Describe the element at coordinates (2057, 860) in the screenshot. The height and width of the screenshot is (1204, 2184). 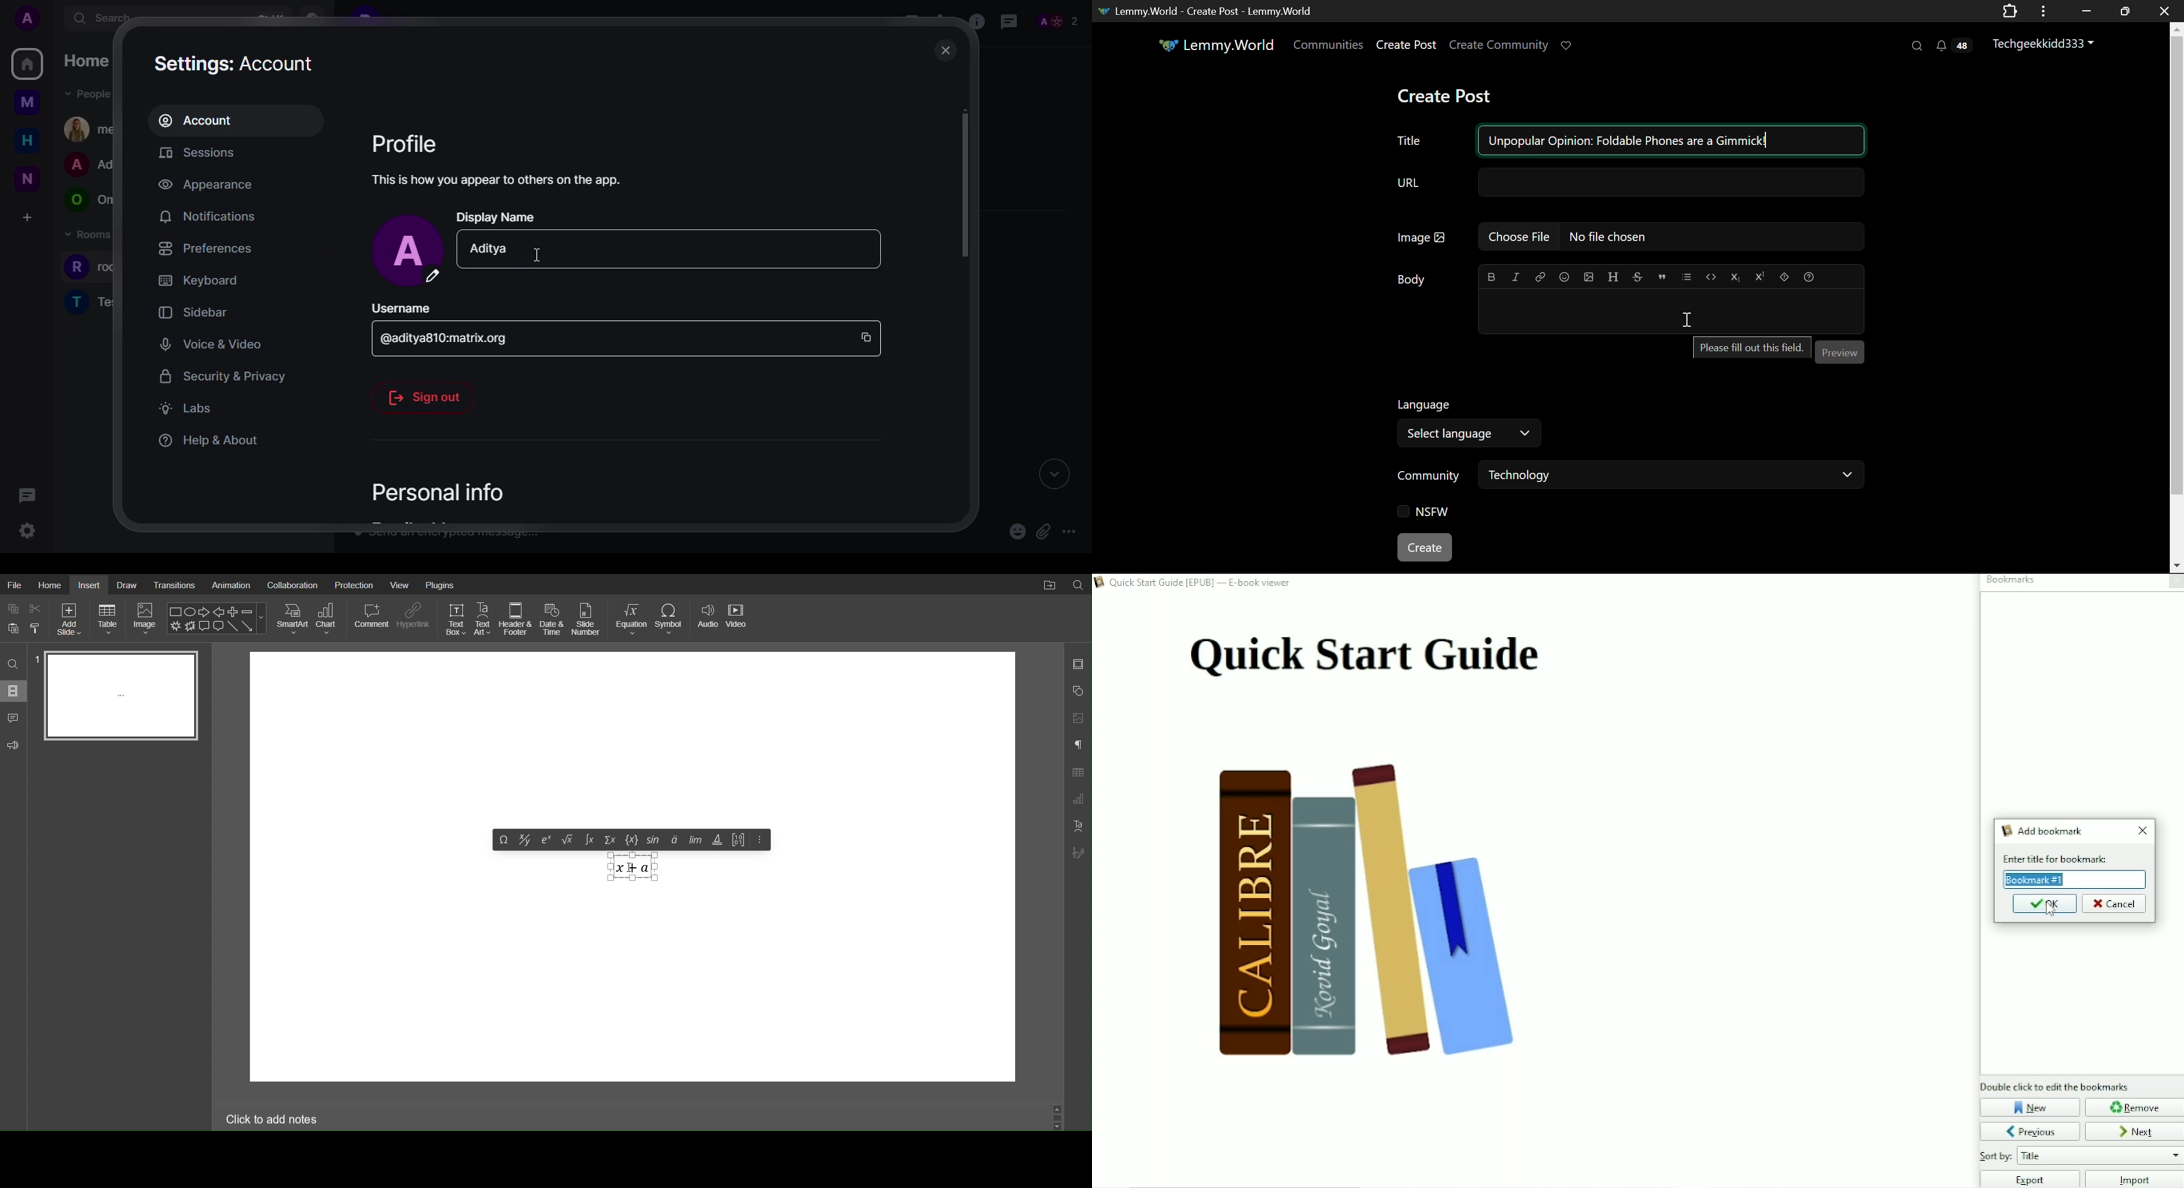
I see `text` at that location.